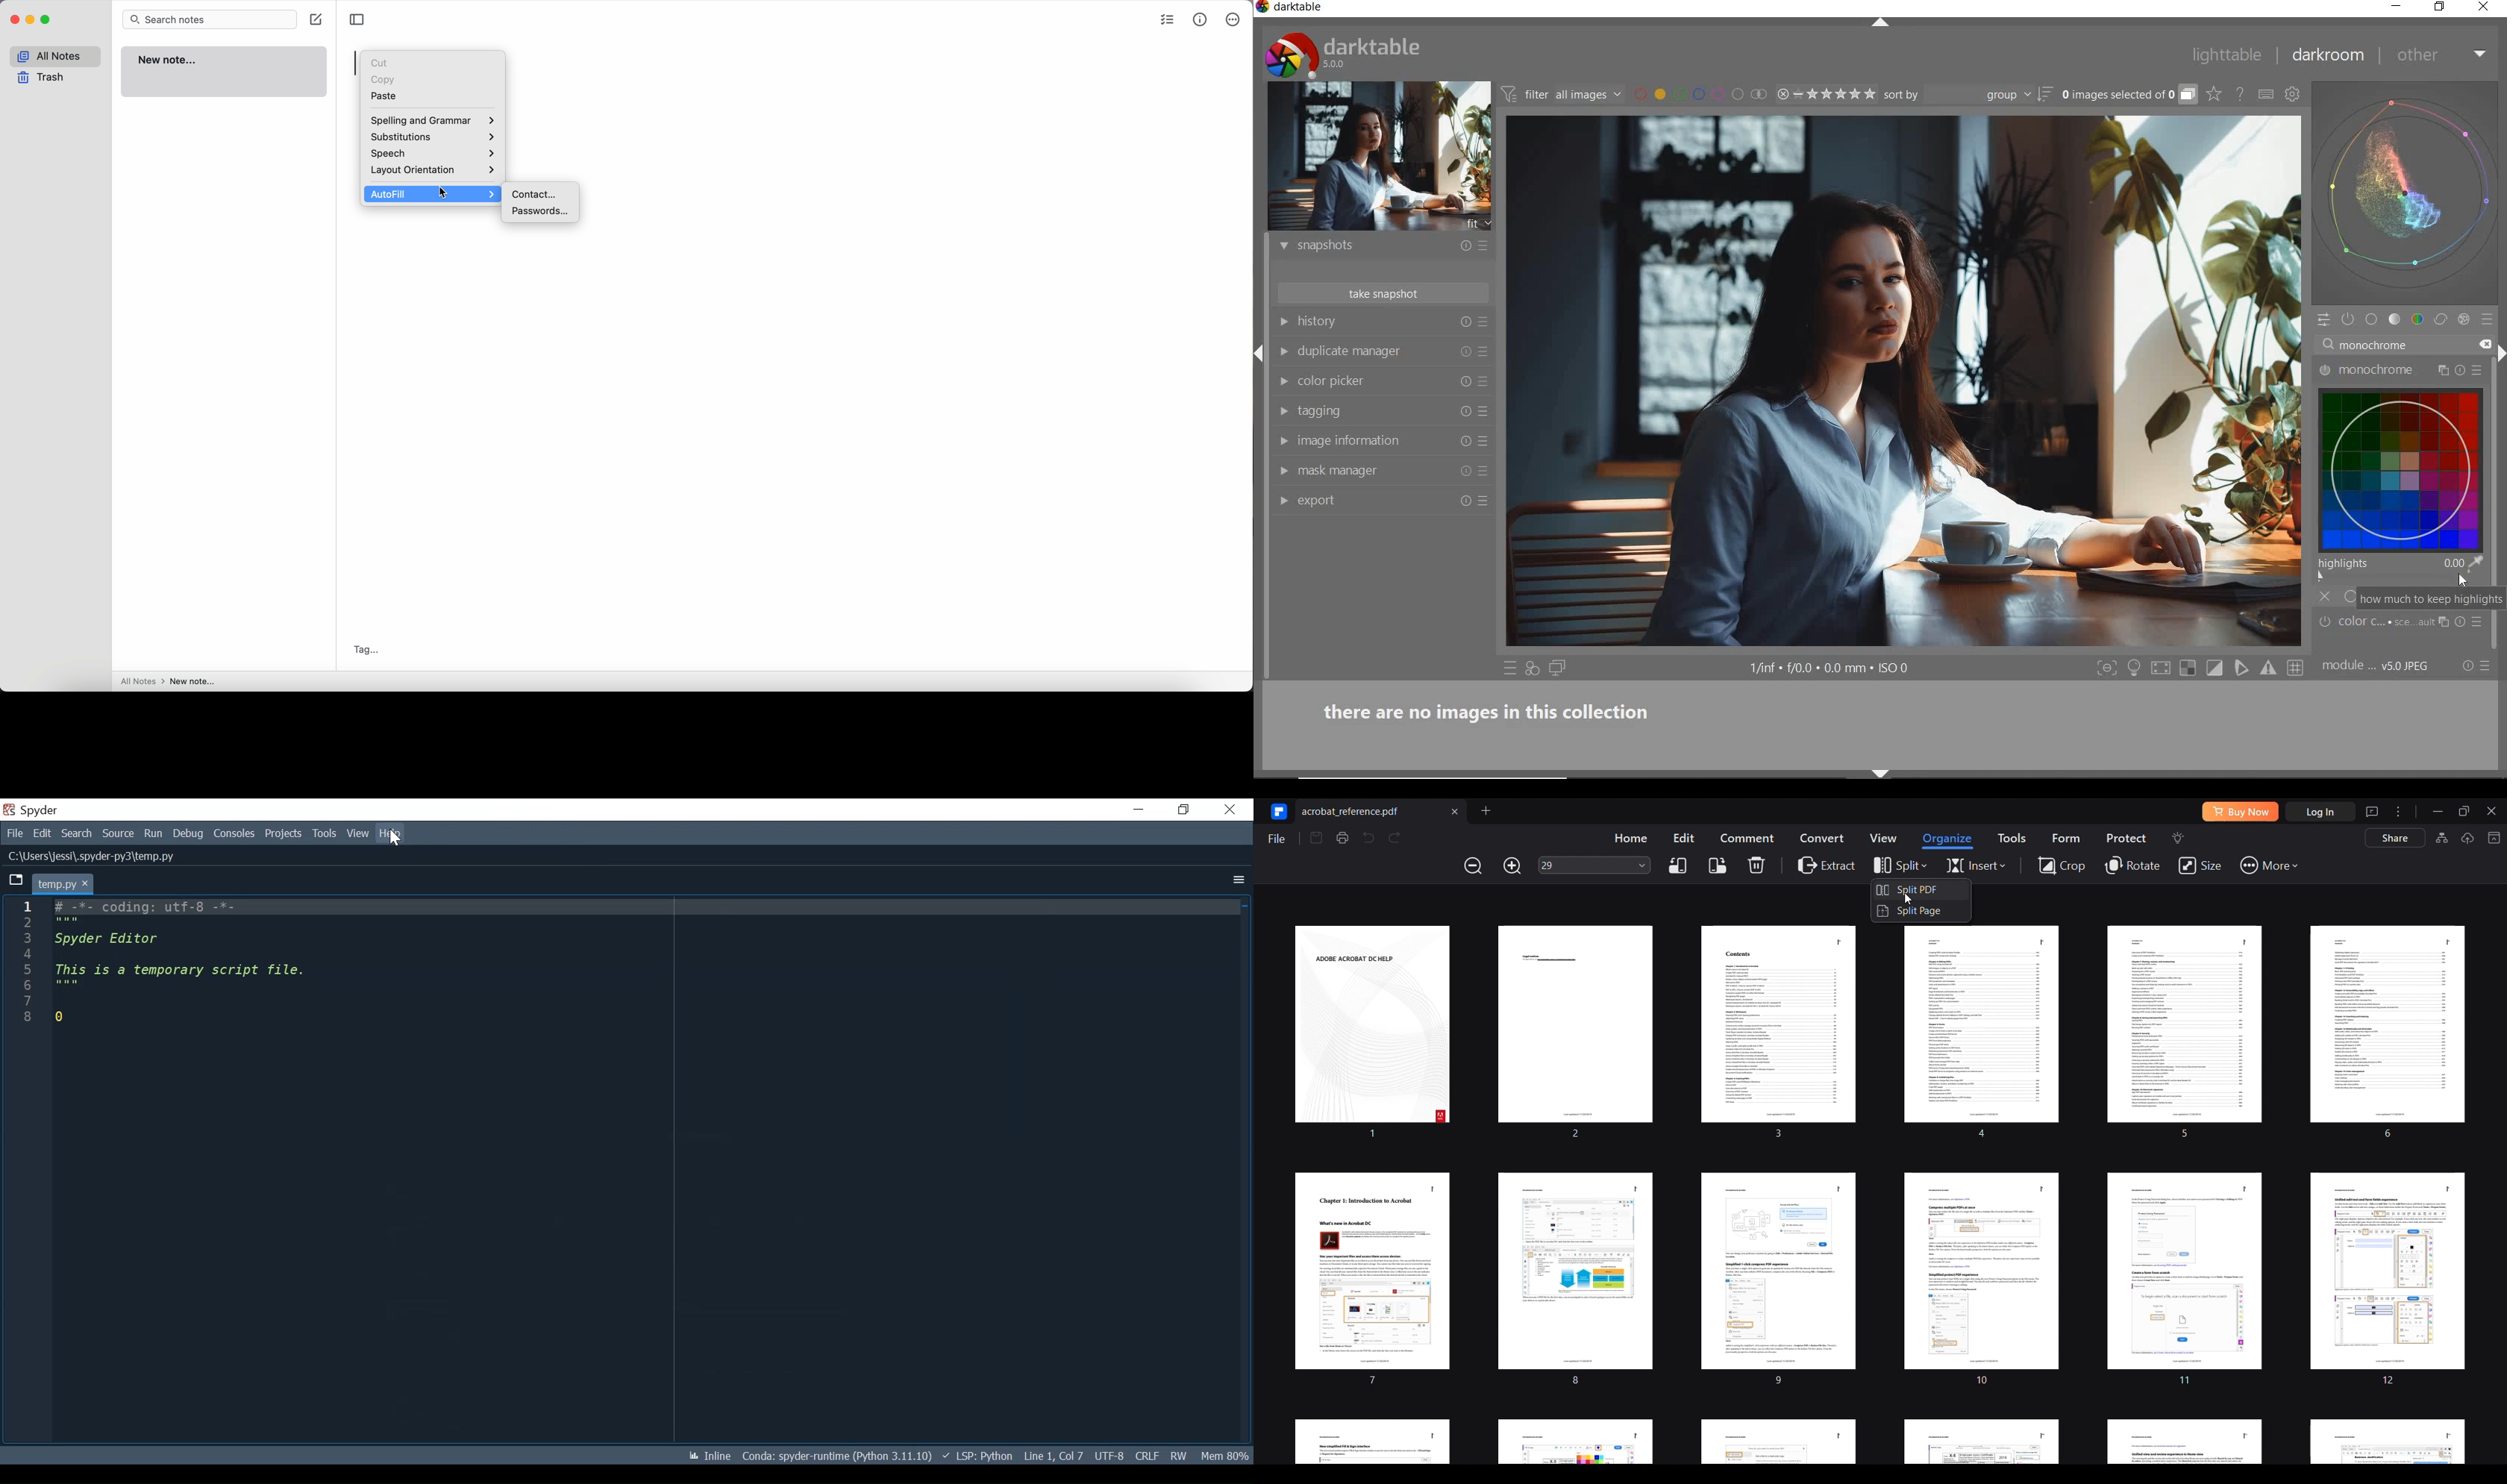 This screenshot has height=1484, width=2520. I want to click on LSP: Python, so click(977, 1457).